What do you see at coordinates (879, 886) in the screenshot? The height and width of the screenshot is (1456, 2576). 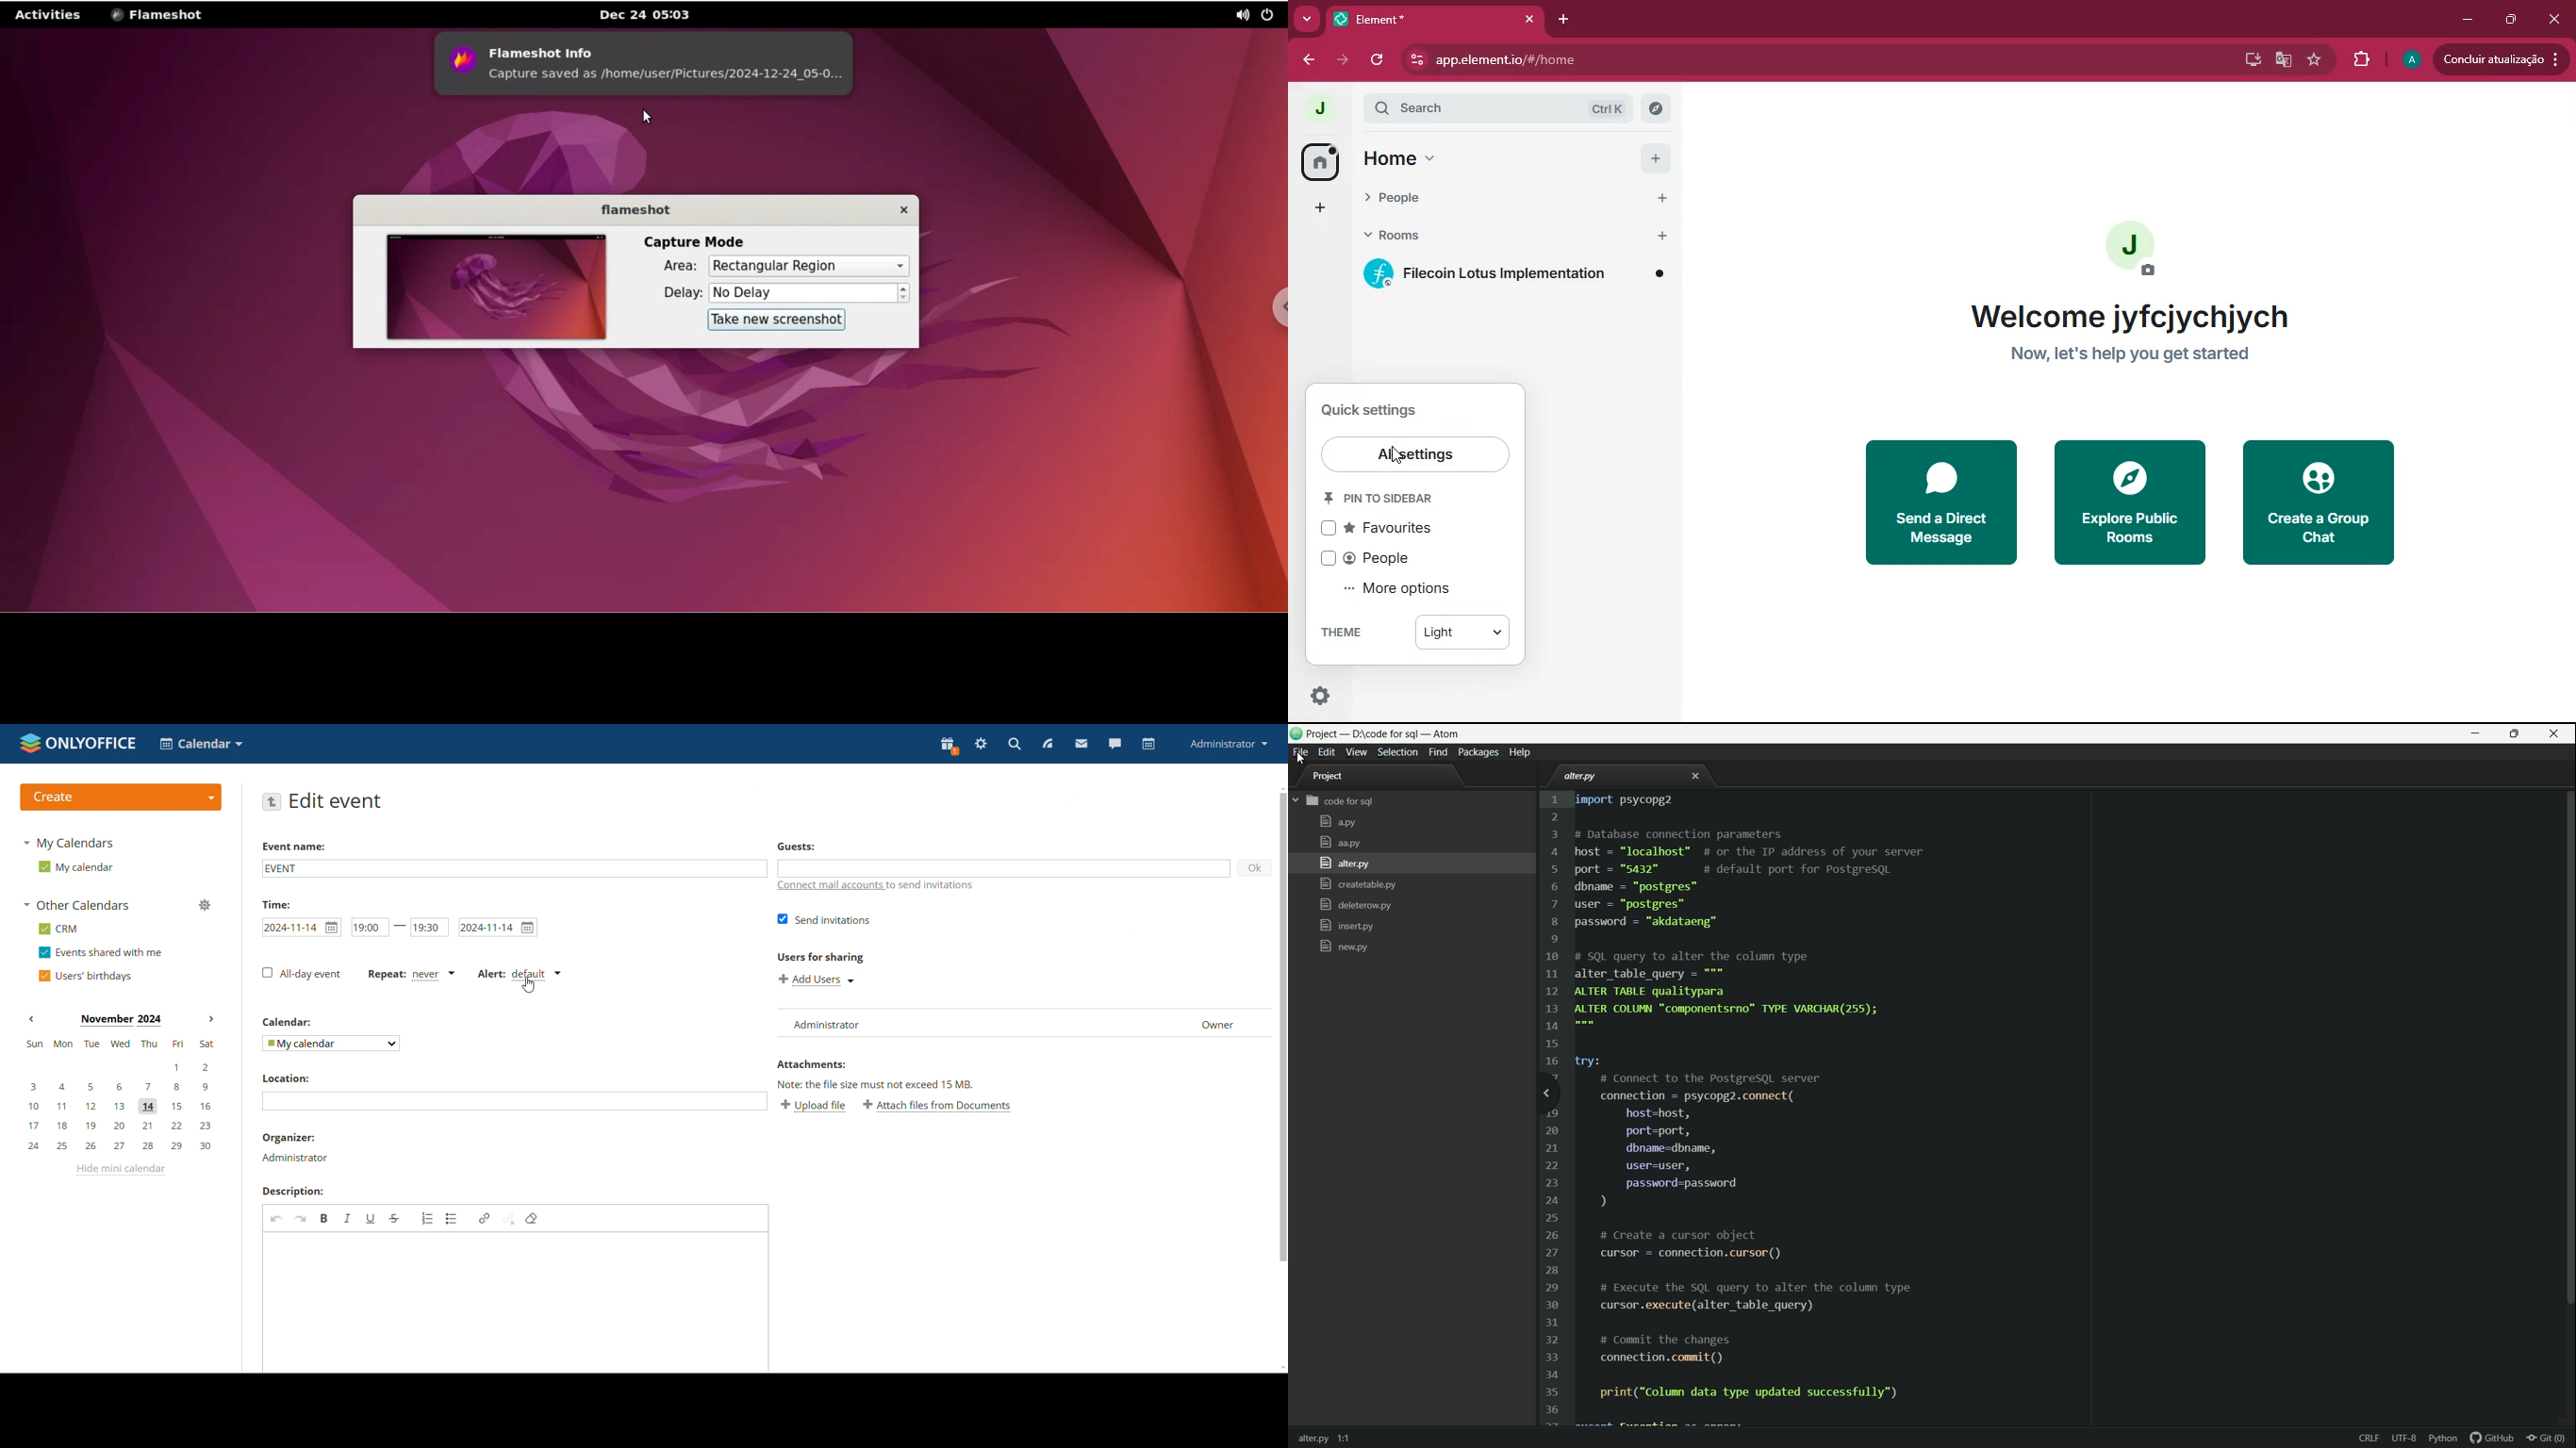 I see `connect mail accounts` at bounding box center [879, 886].